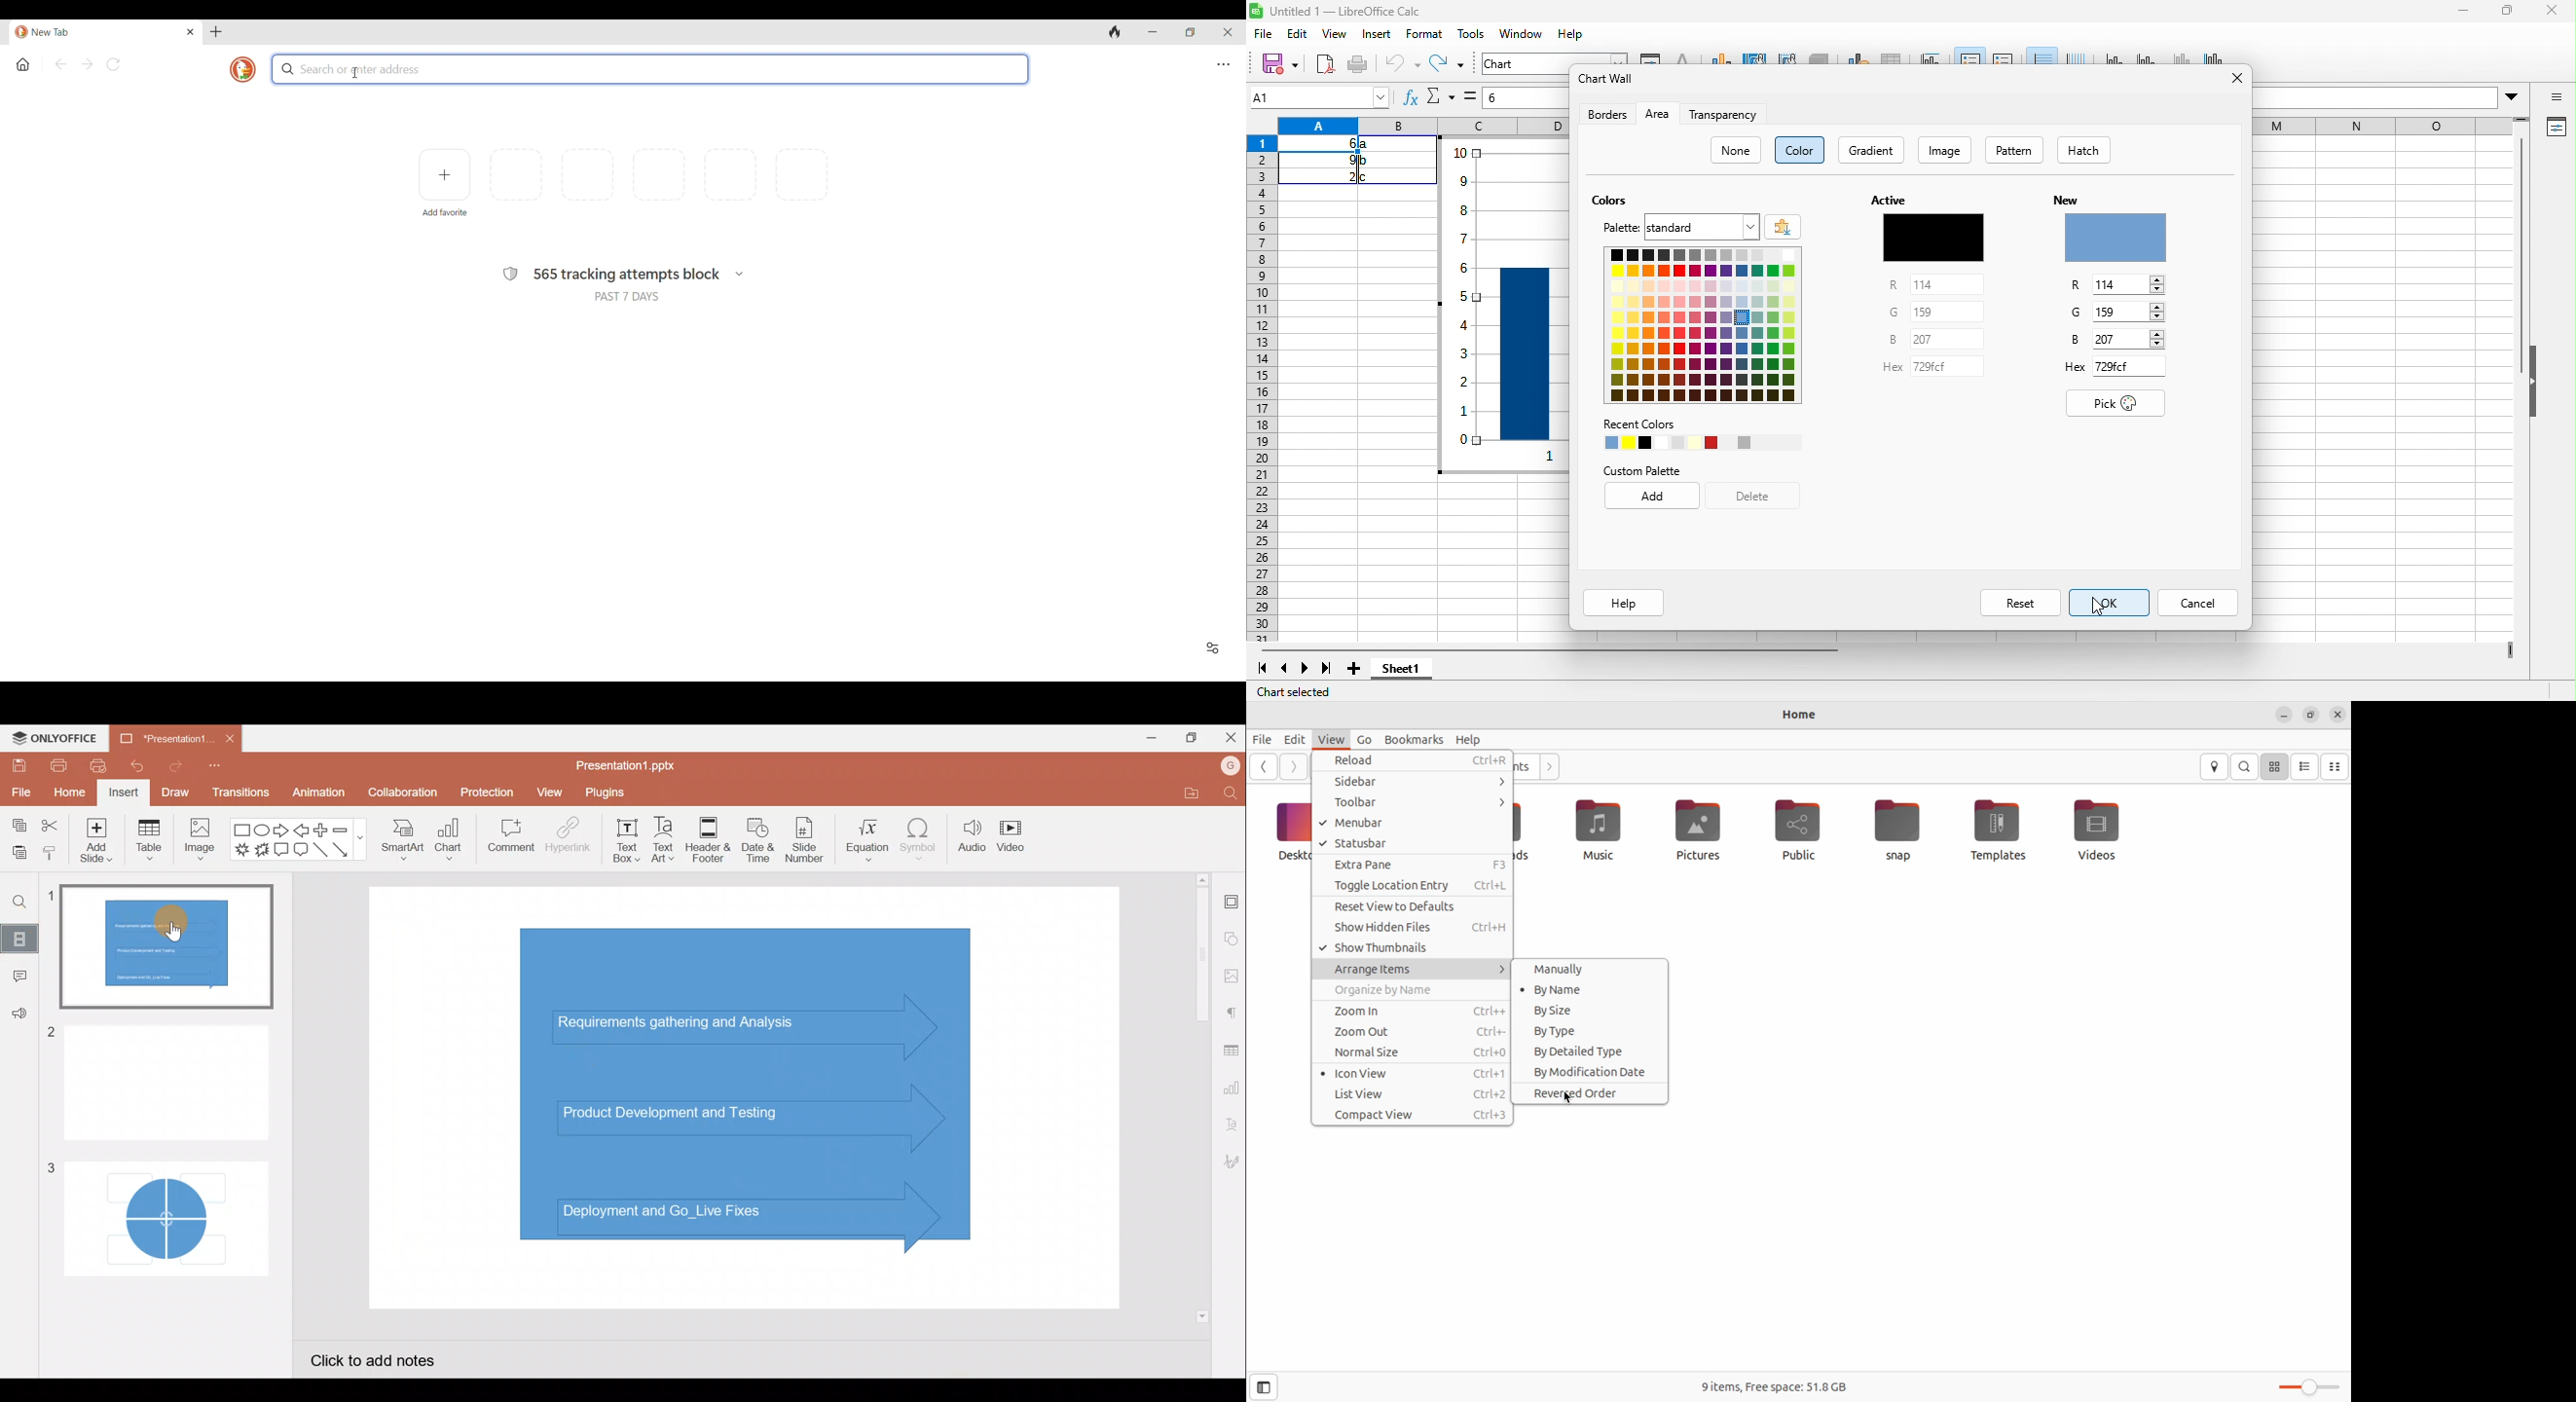 This screenshot has height=1428, width=2576. Describe the element at coordinates (1228, 794) in the screenshot. I see `Find` at that location.